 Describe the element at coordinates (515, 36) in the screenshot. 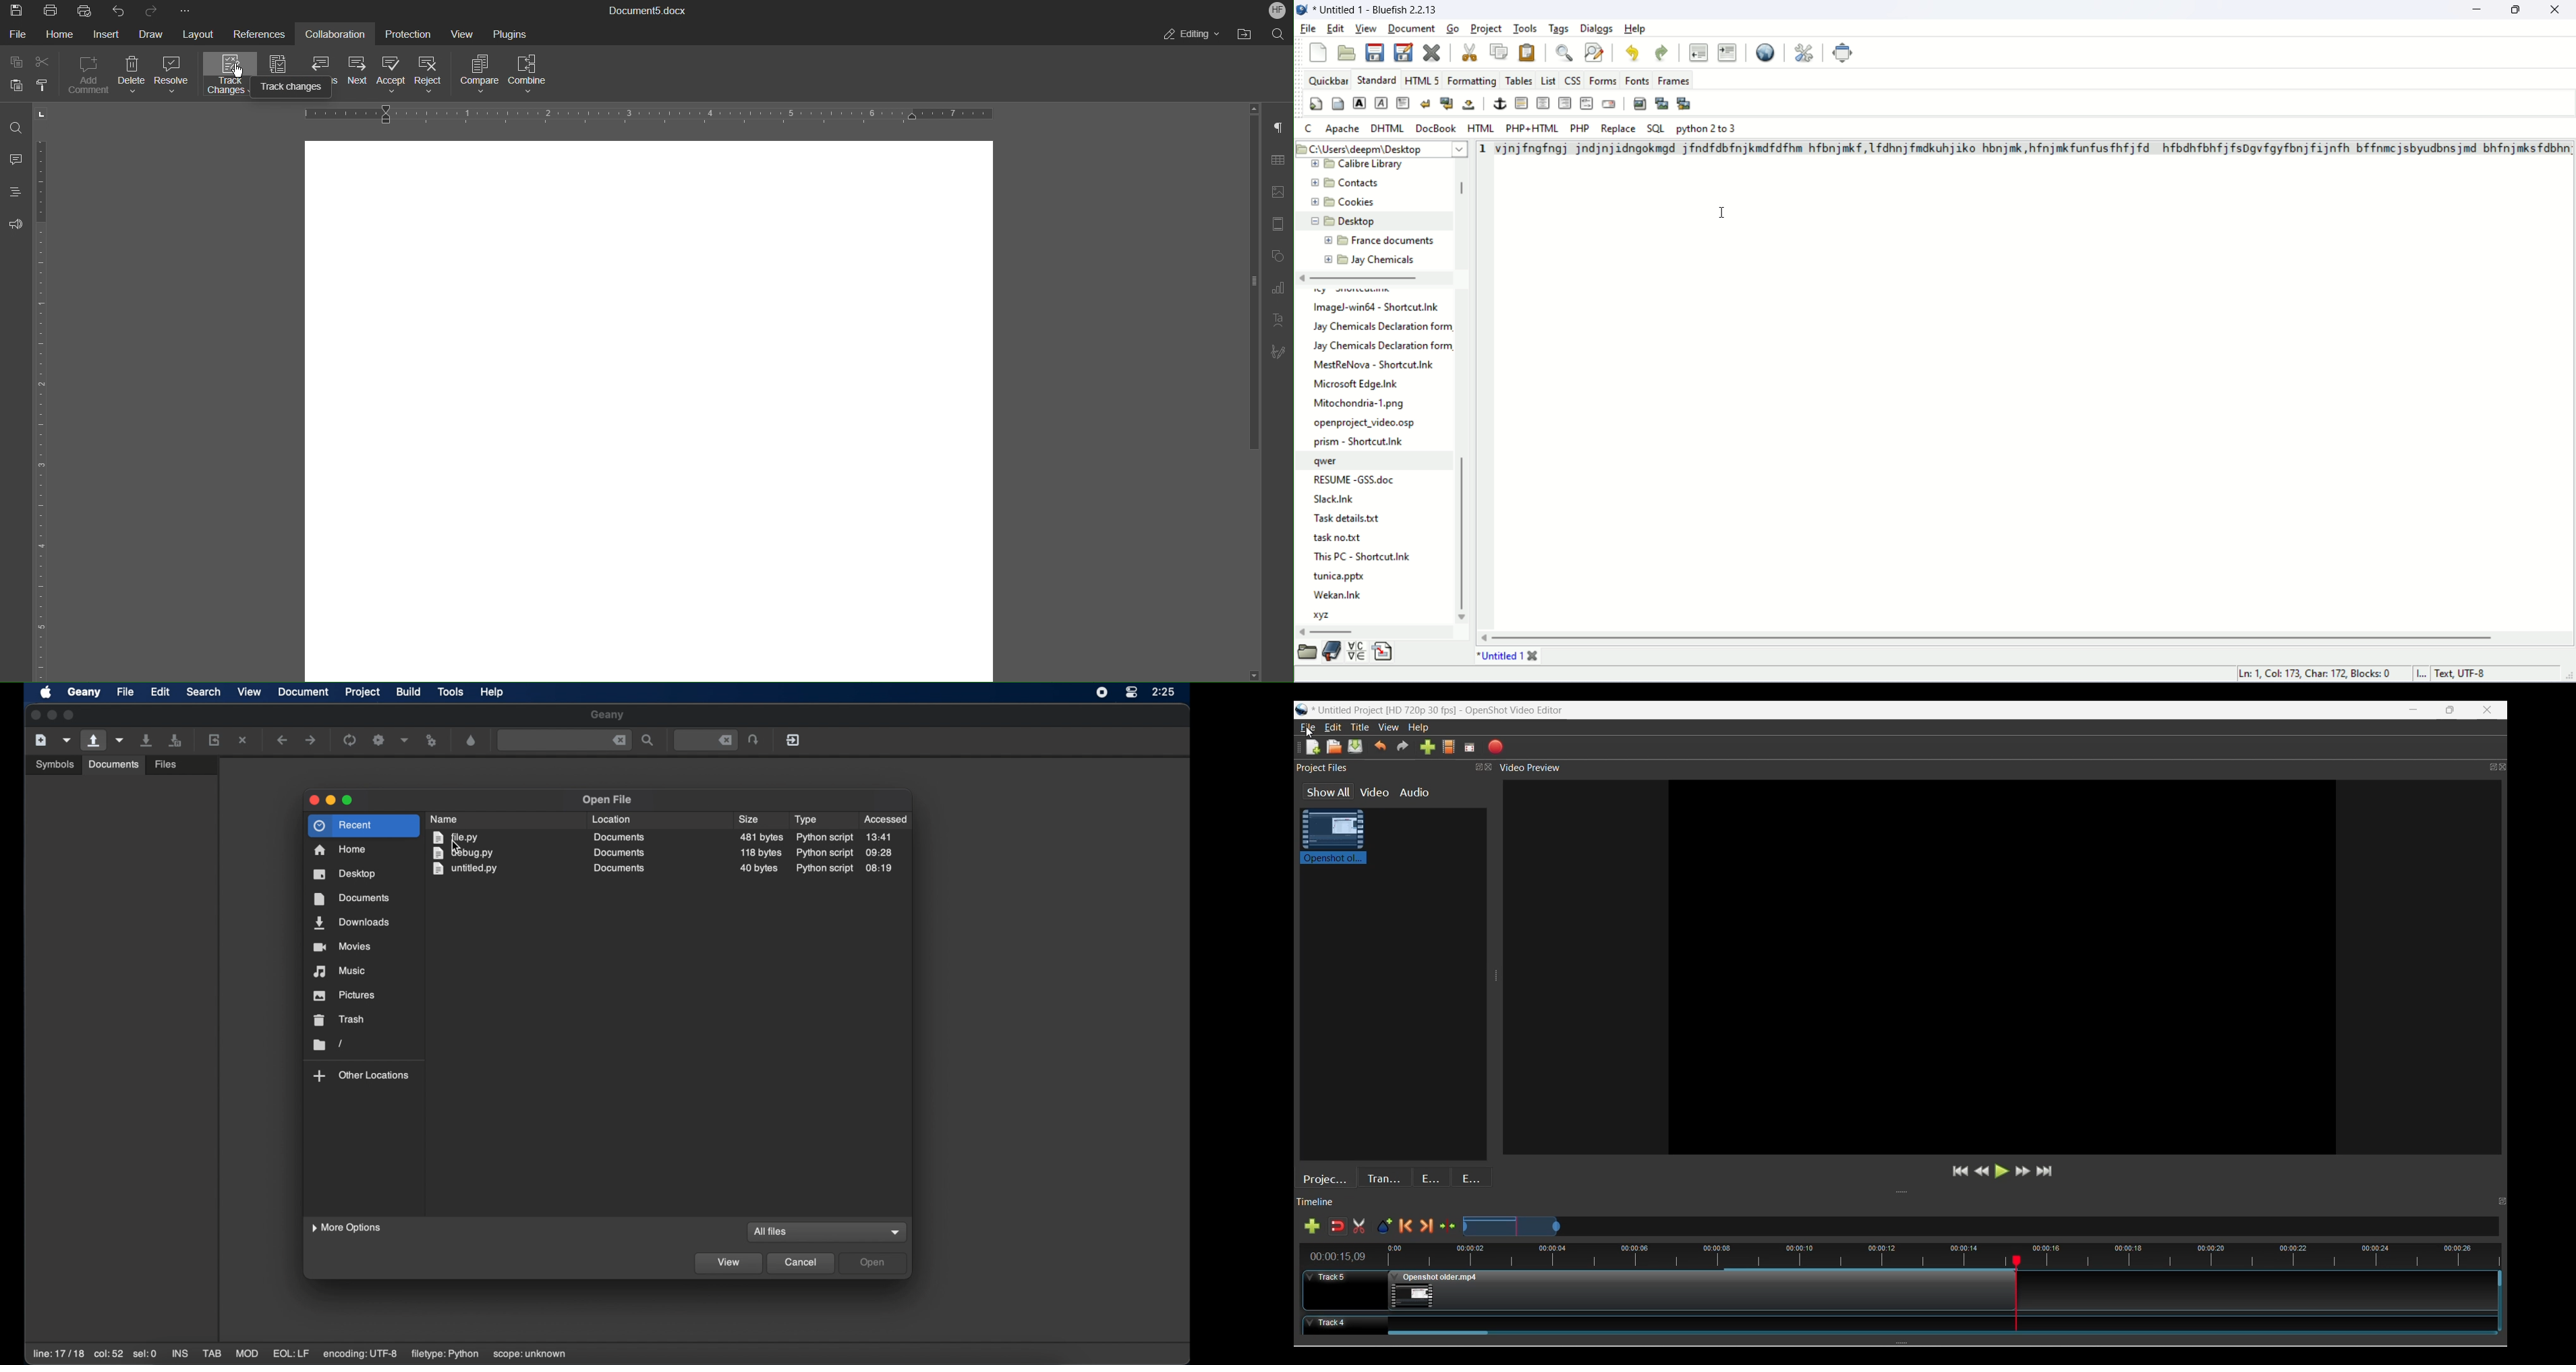

I see `Plugins` at that location.